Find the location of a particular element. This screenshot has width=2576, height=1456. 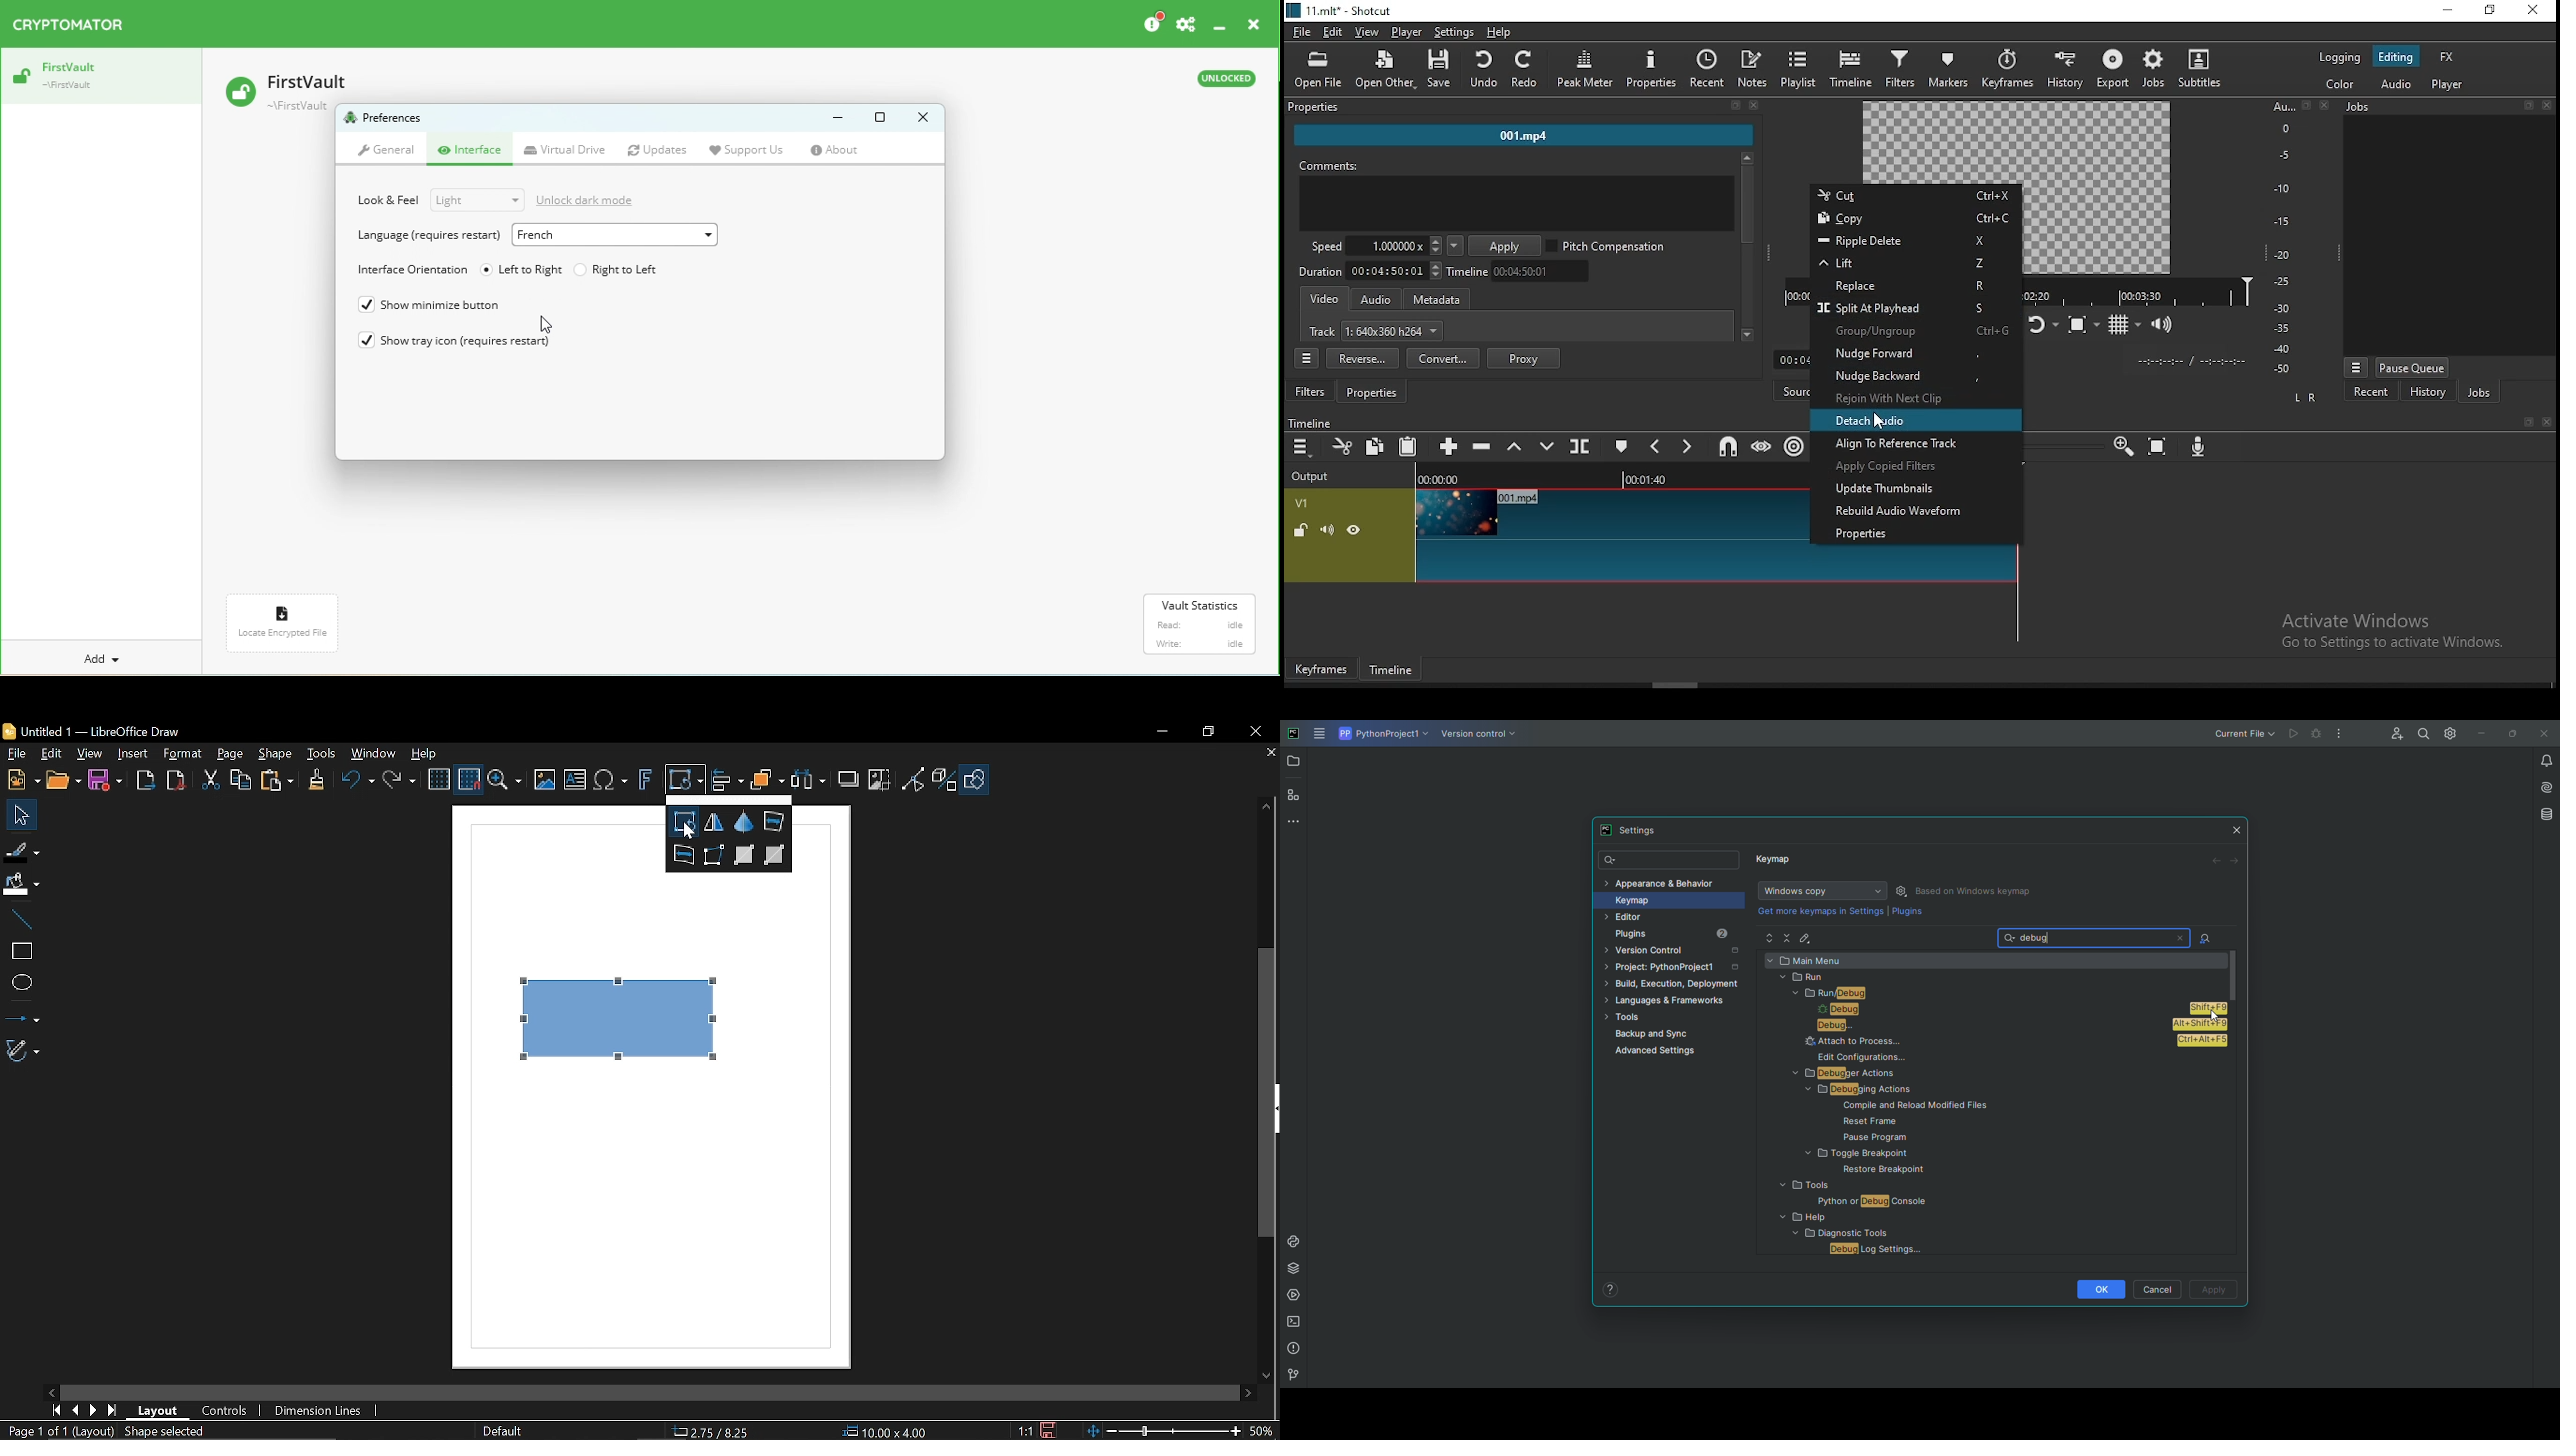

close is located at coordinates (2546, 421).